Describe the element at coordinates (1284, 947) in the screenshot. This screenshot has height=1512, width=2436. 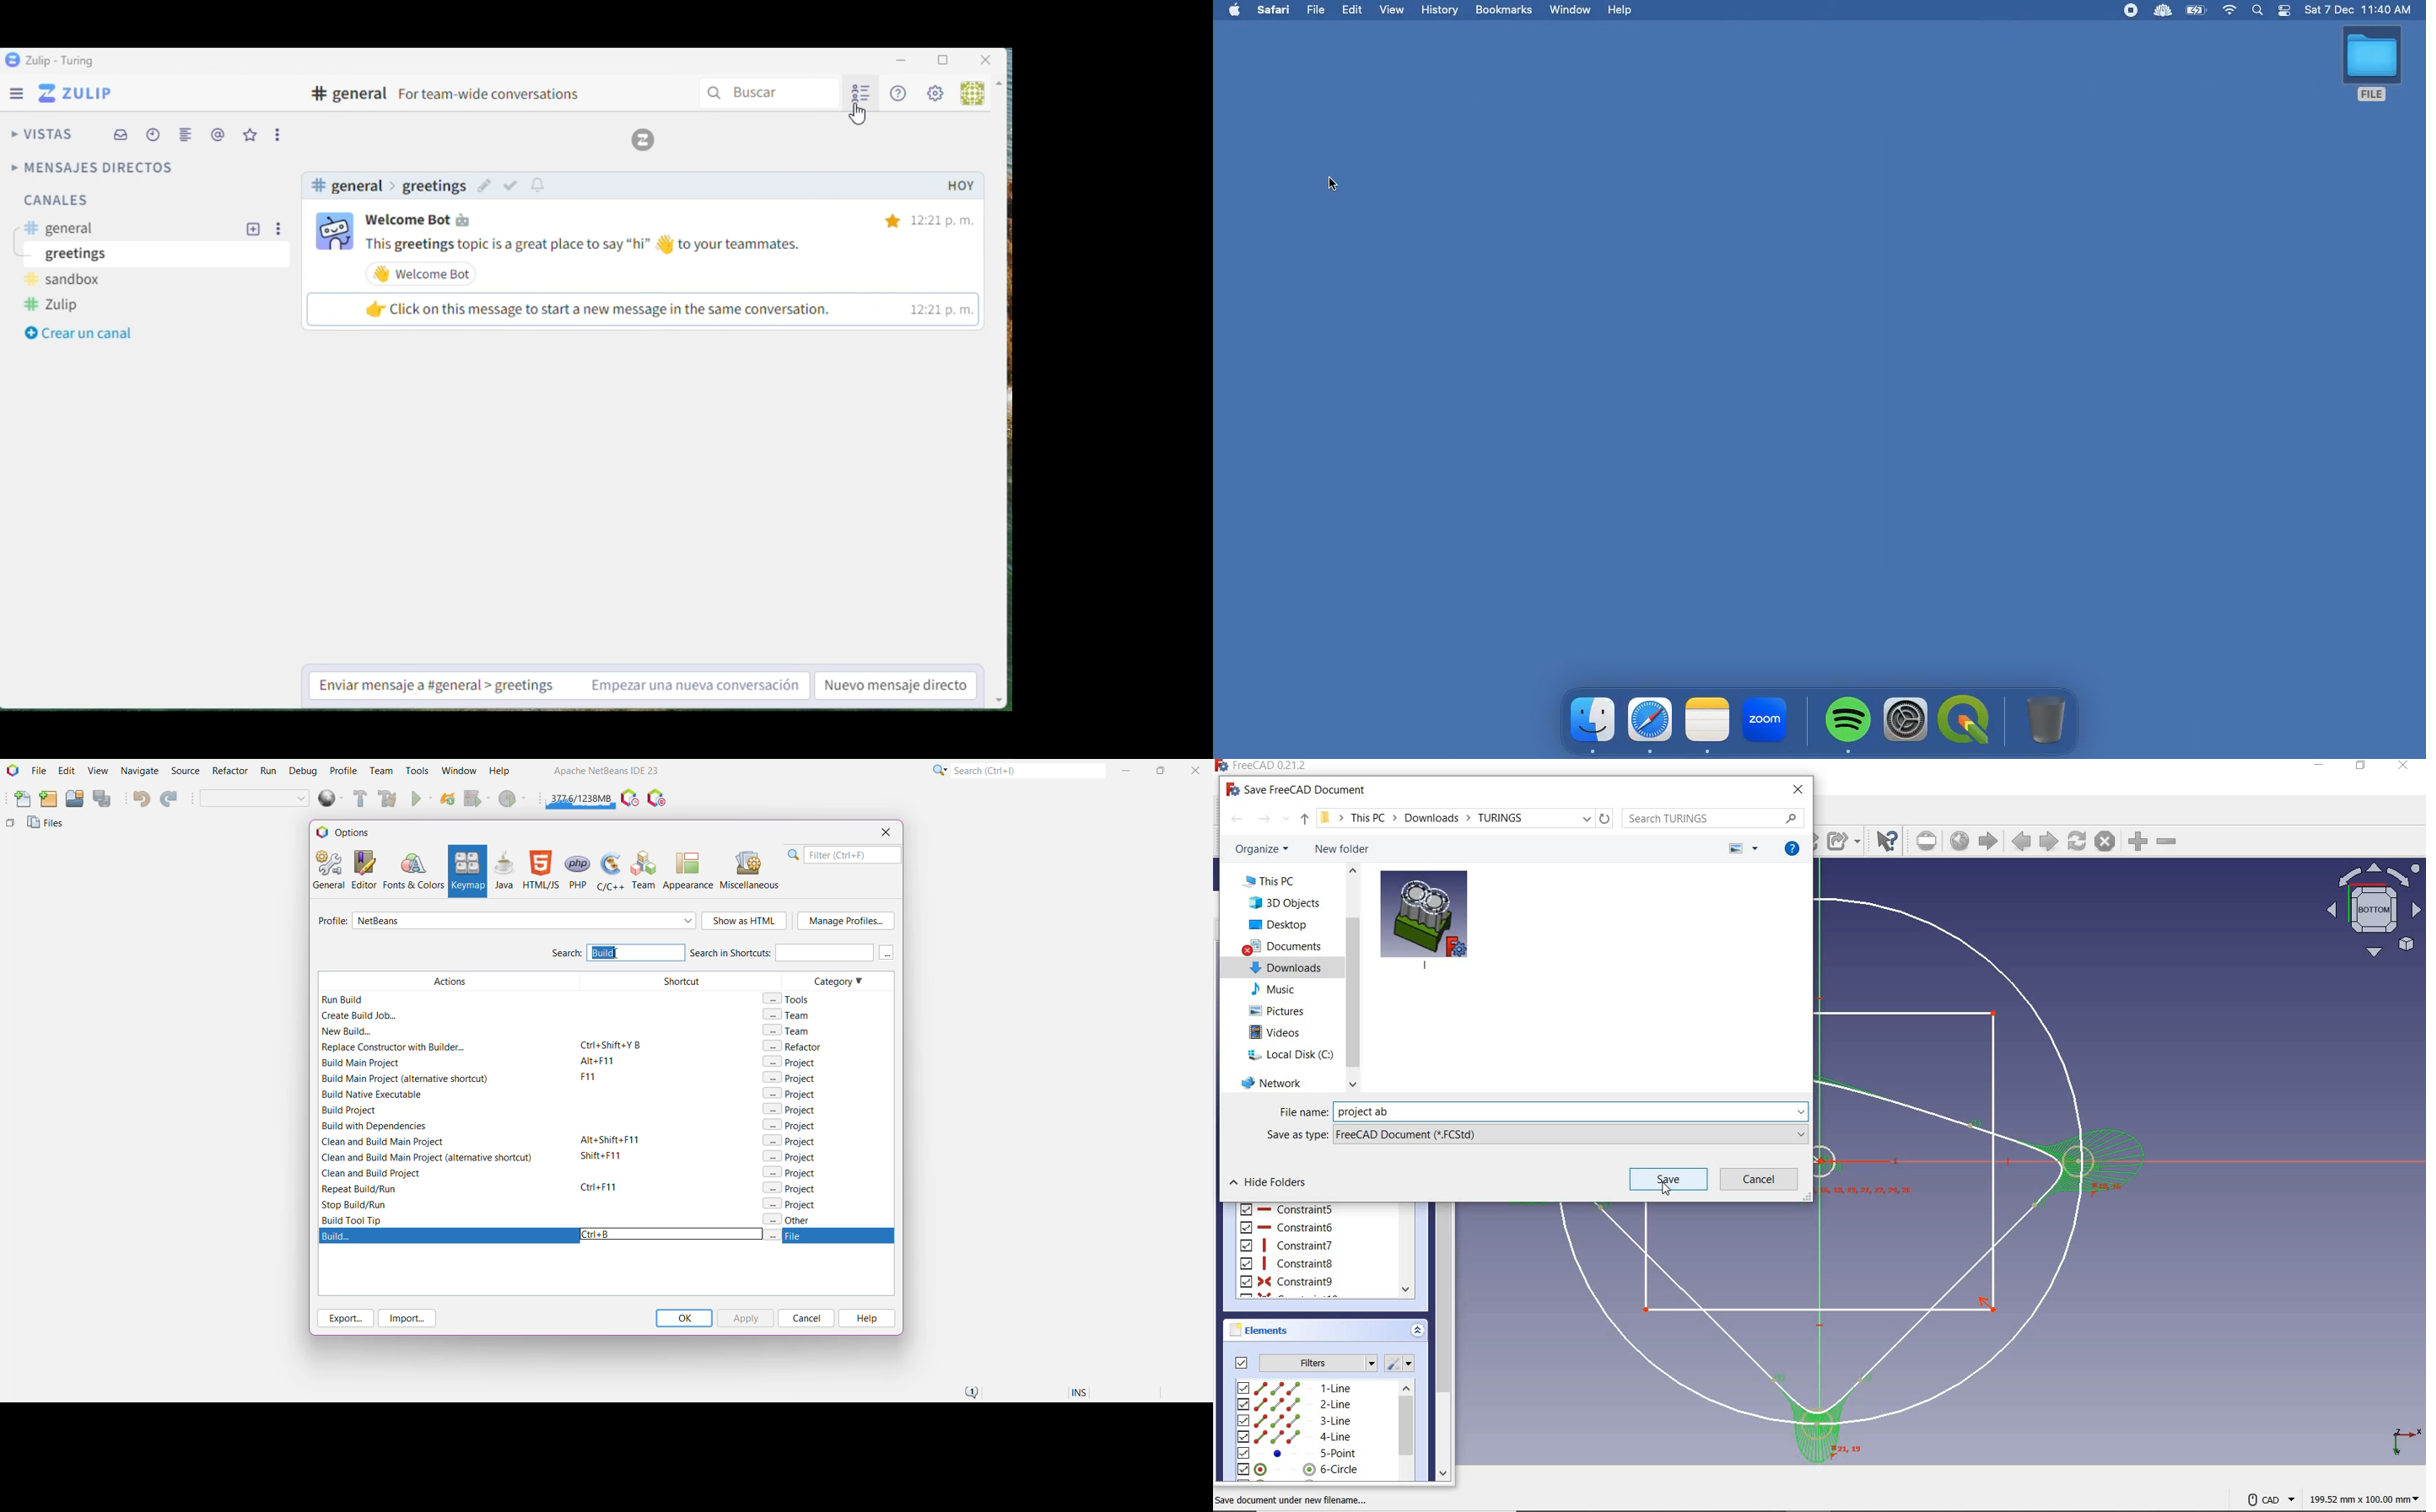
I see `documents` at that location.